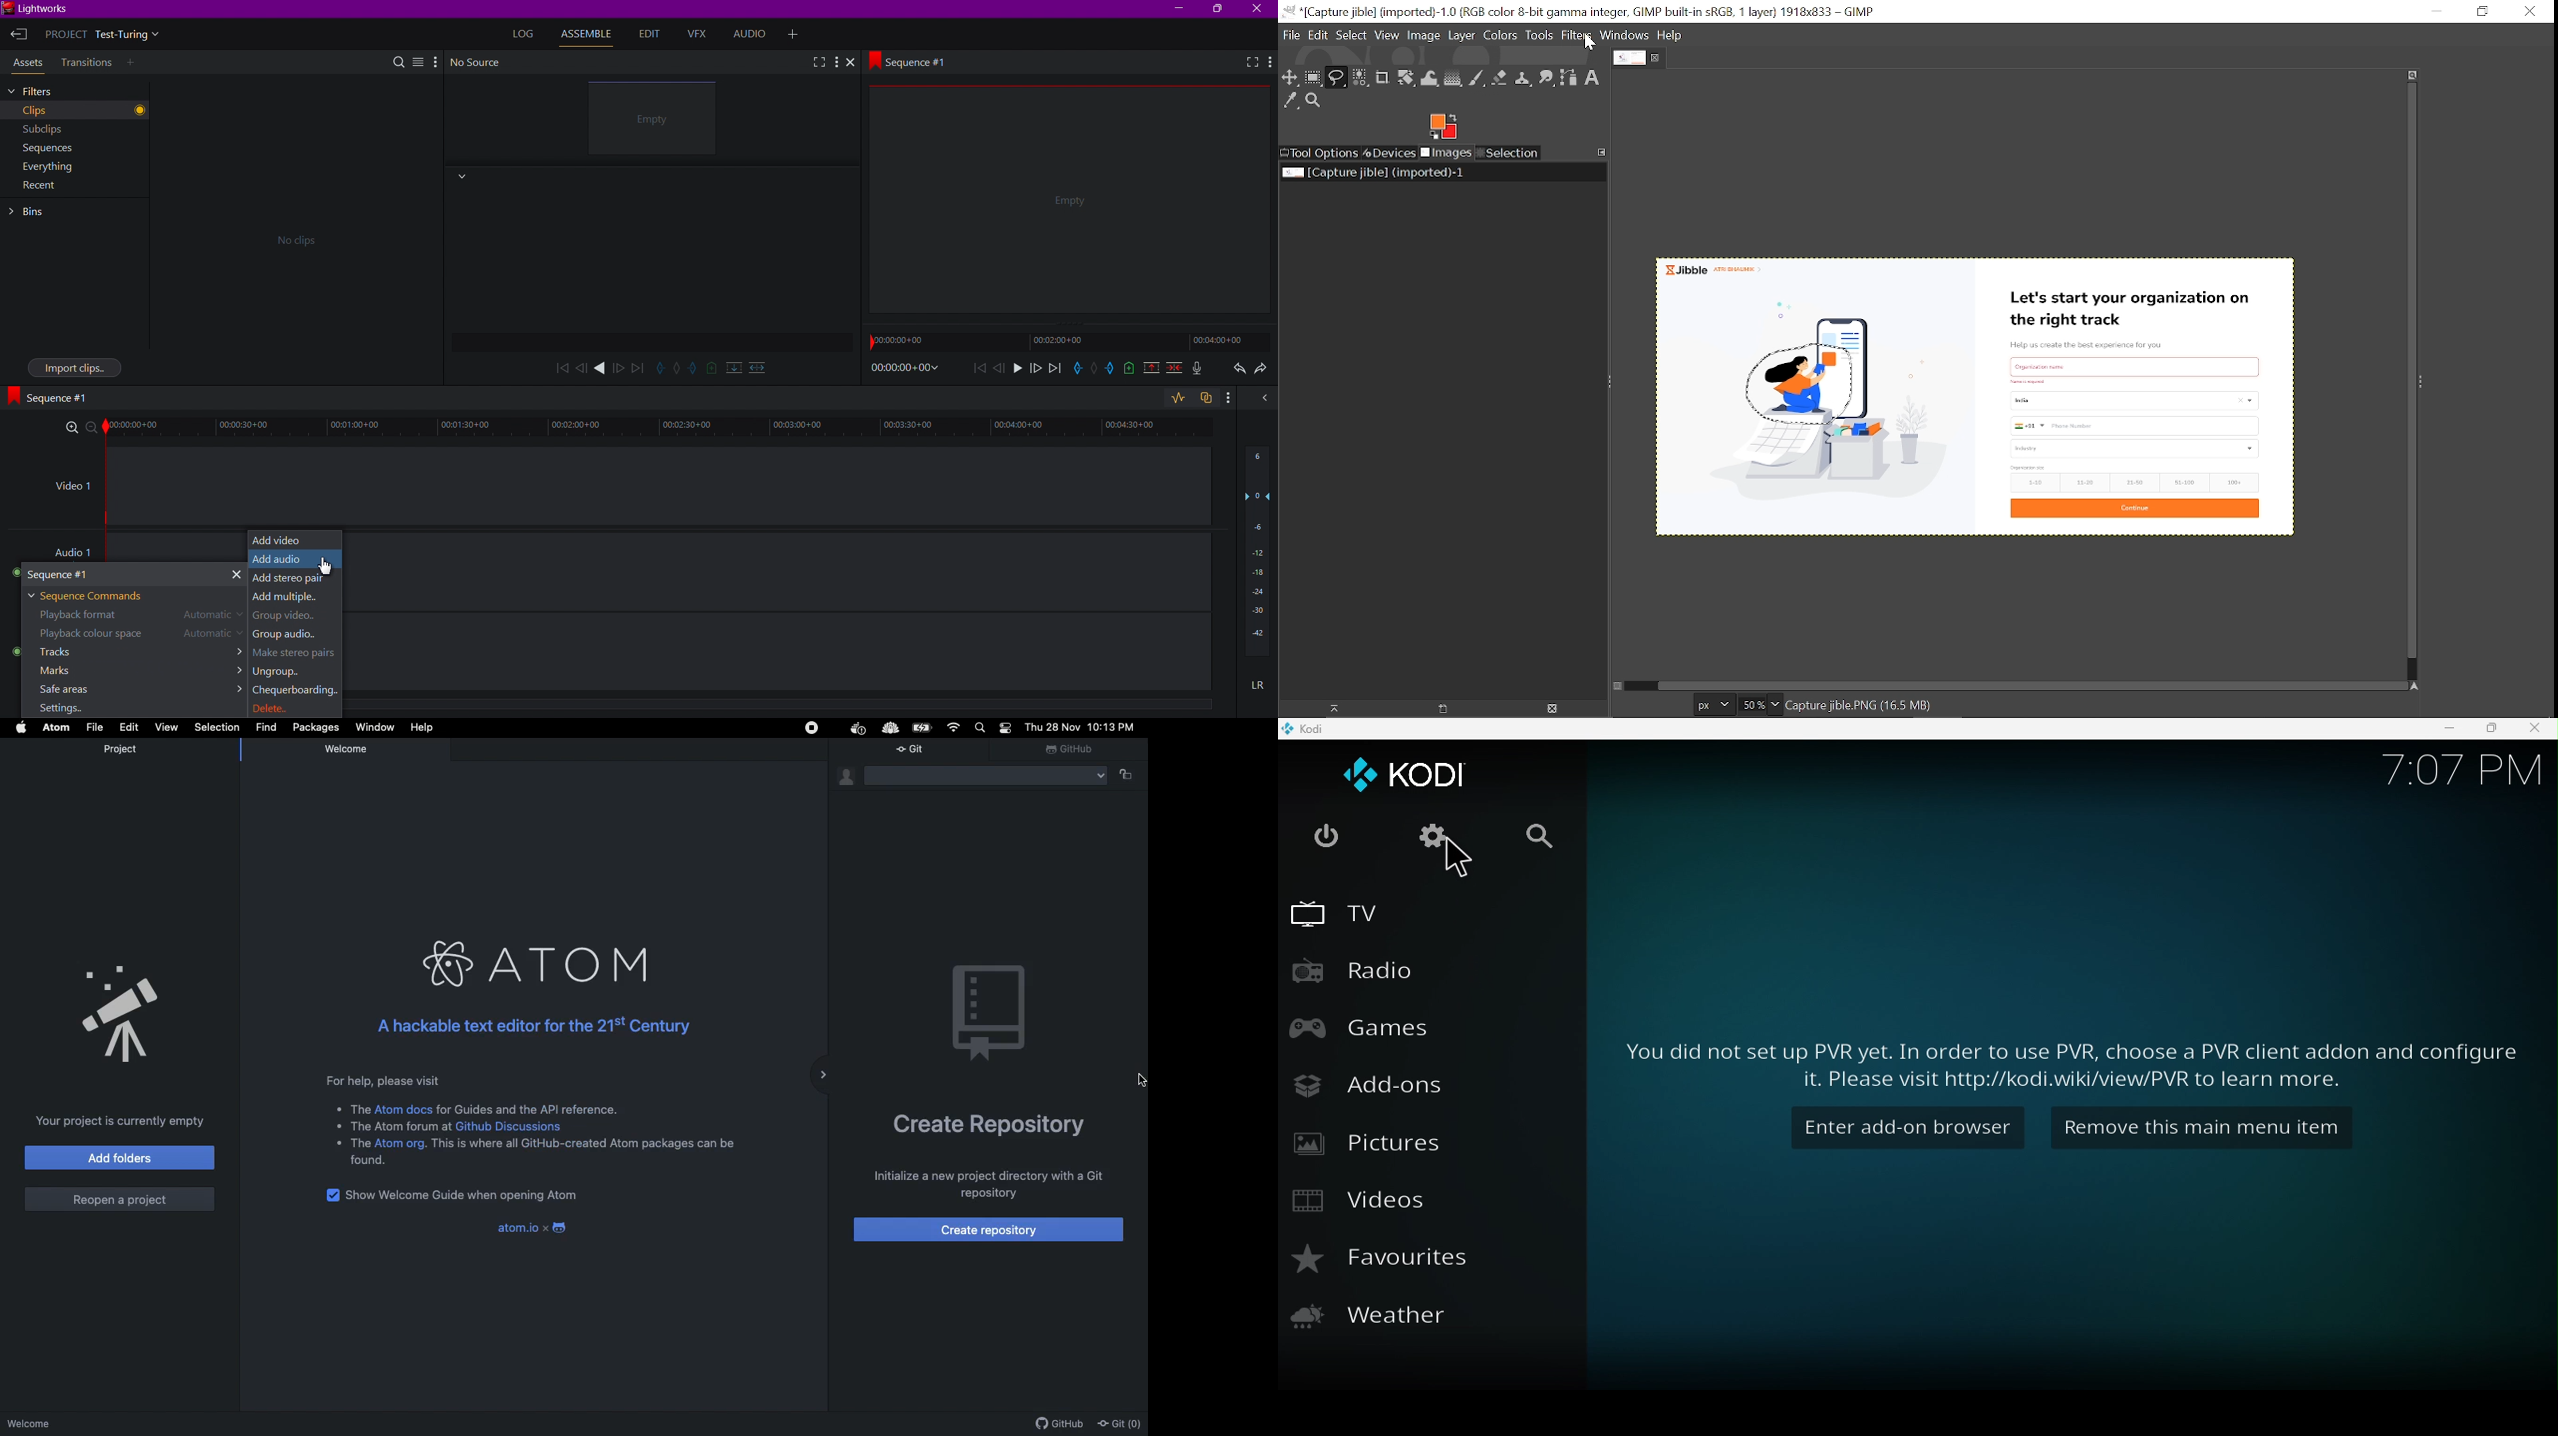 The height and width of the screenshot is (1456, 2576). Describe the element at coordinates (1464, 863) in the screenshot. I see `Cursor` at that location.